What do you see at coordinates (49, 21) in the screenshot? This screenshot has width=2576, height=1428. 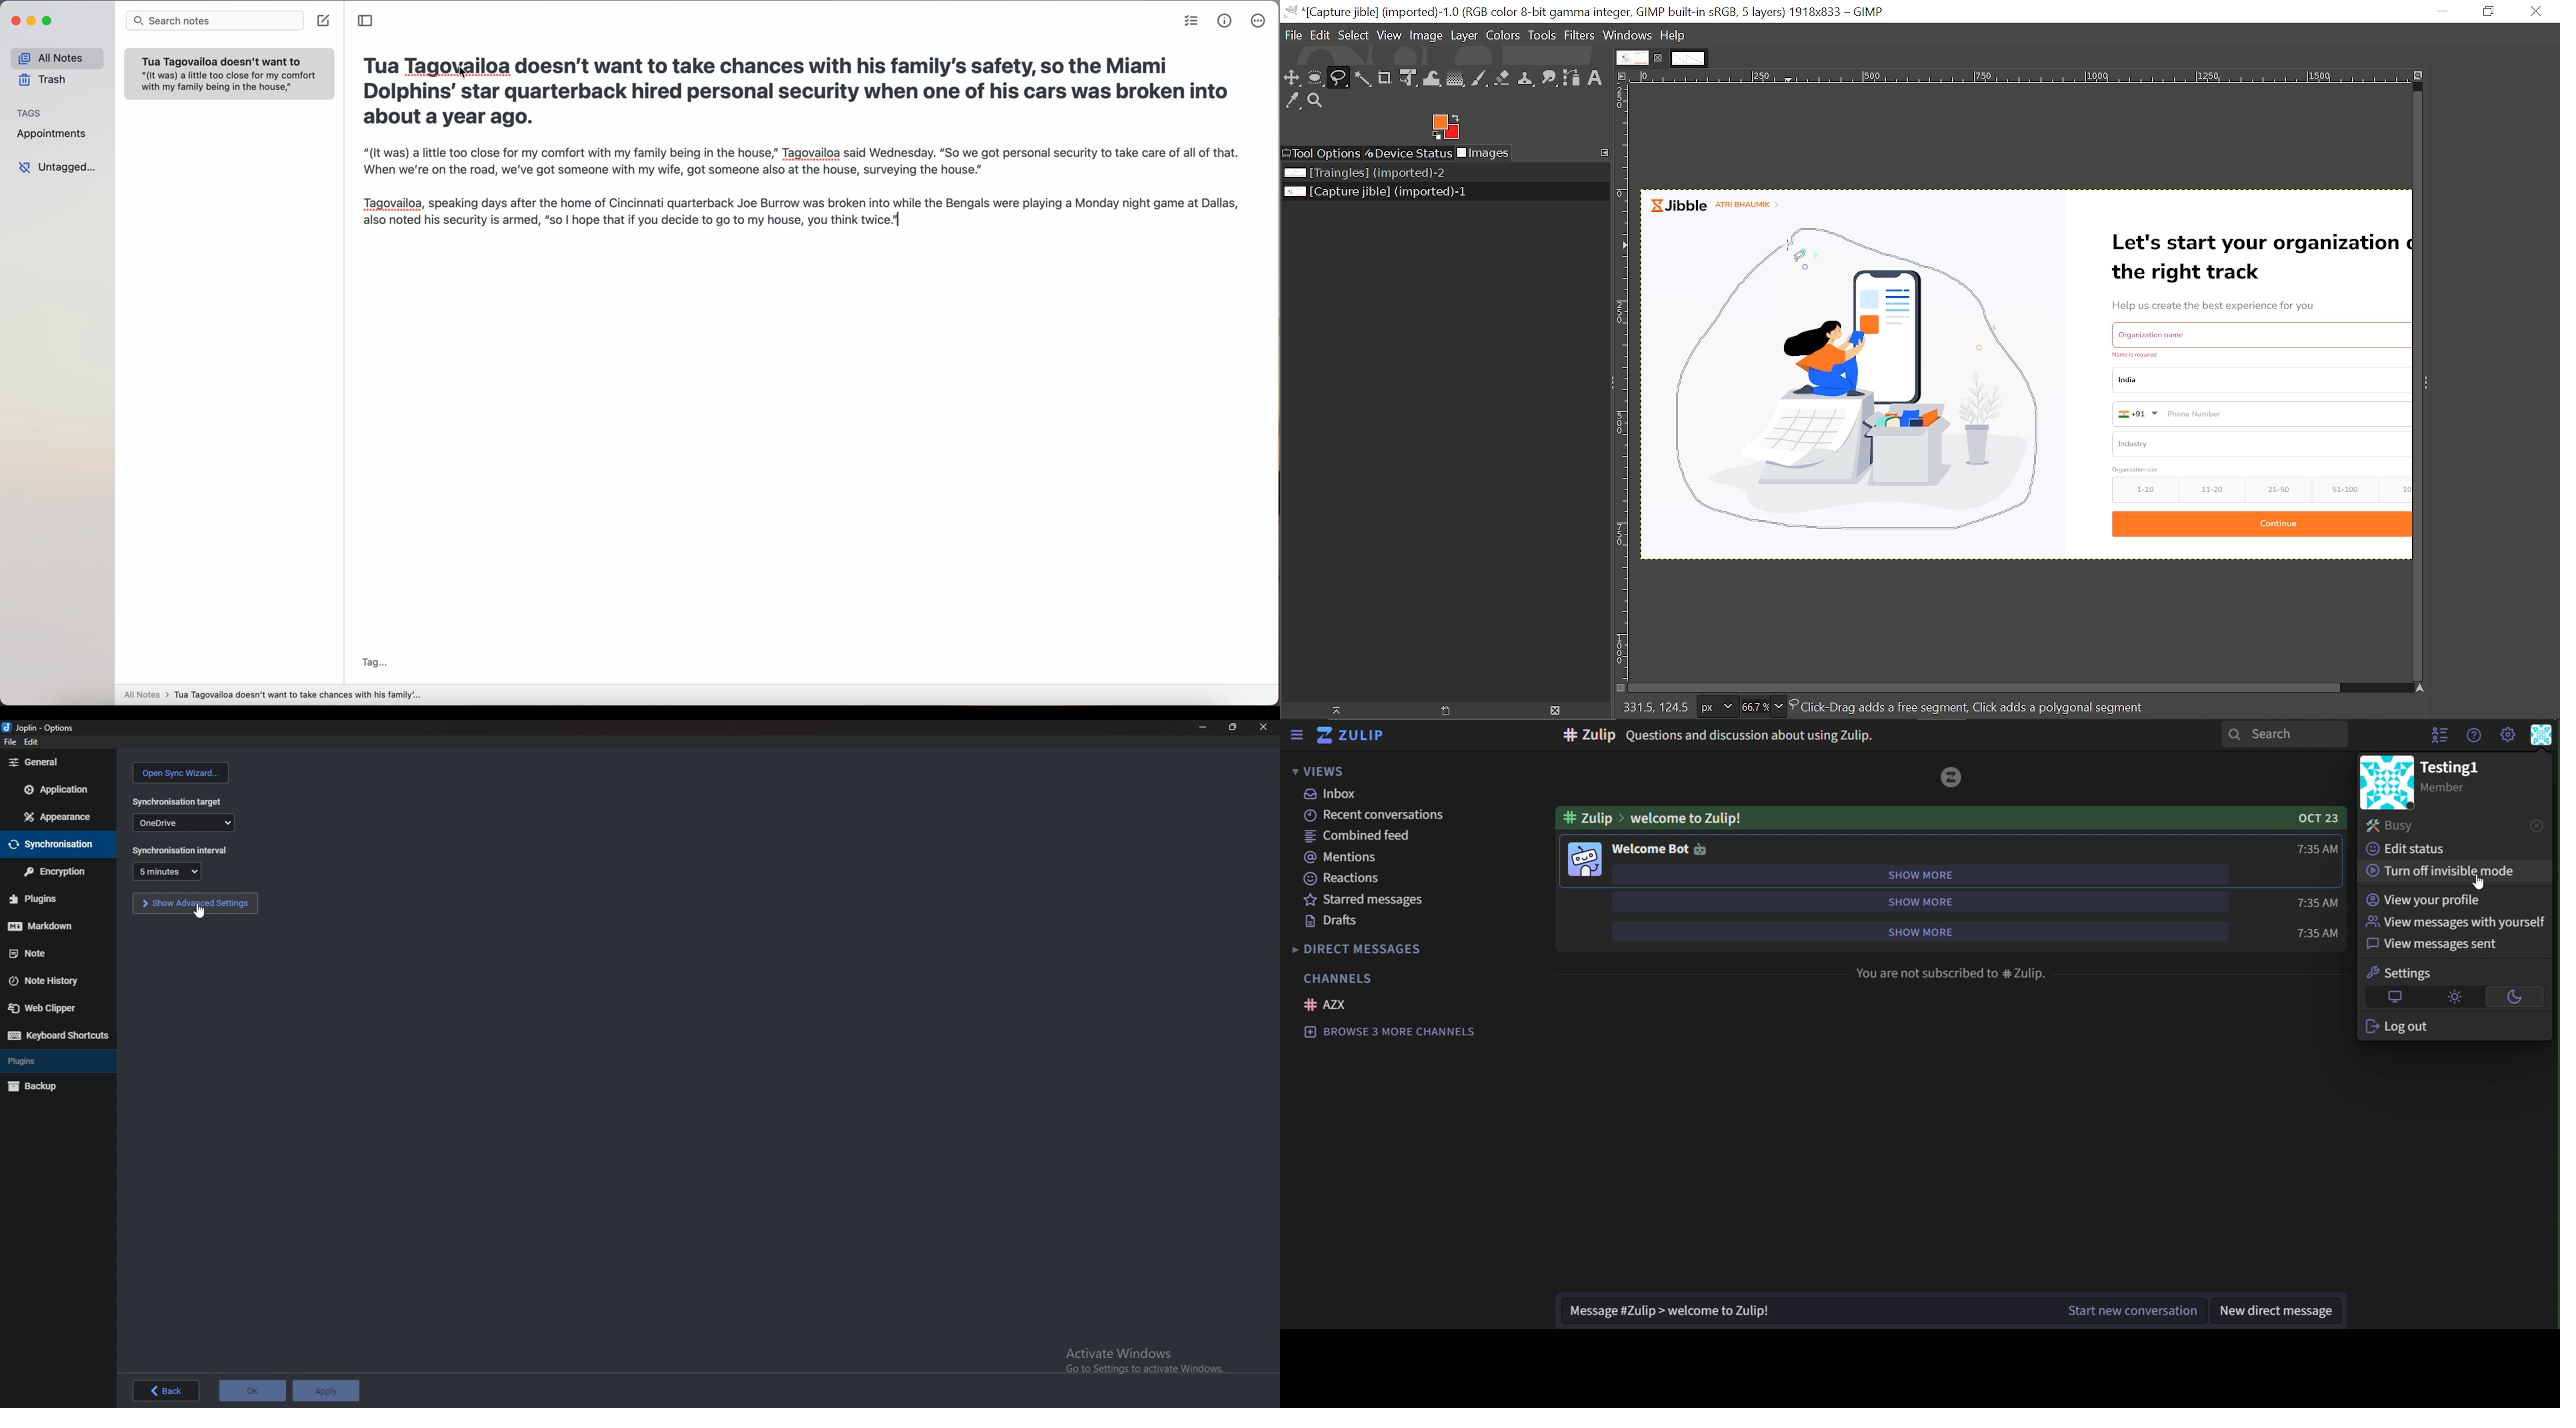 I see `maximize Simplenote` at bounding box center [49, 21].